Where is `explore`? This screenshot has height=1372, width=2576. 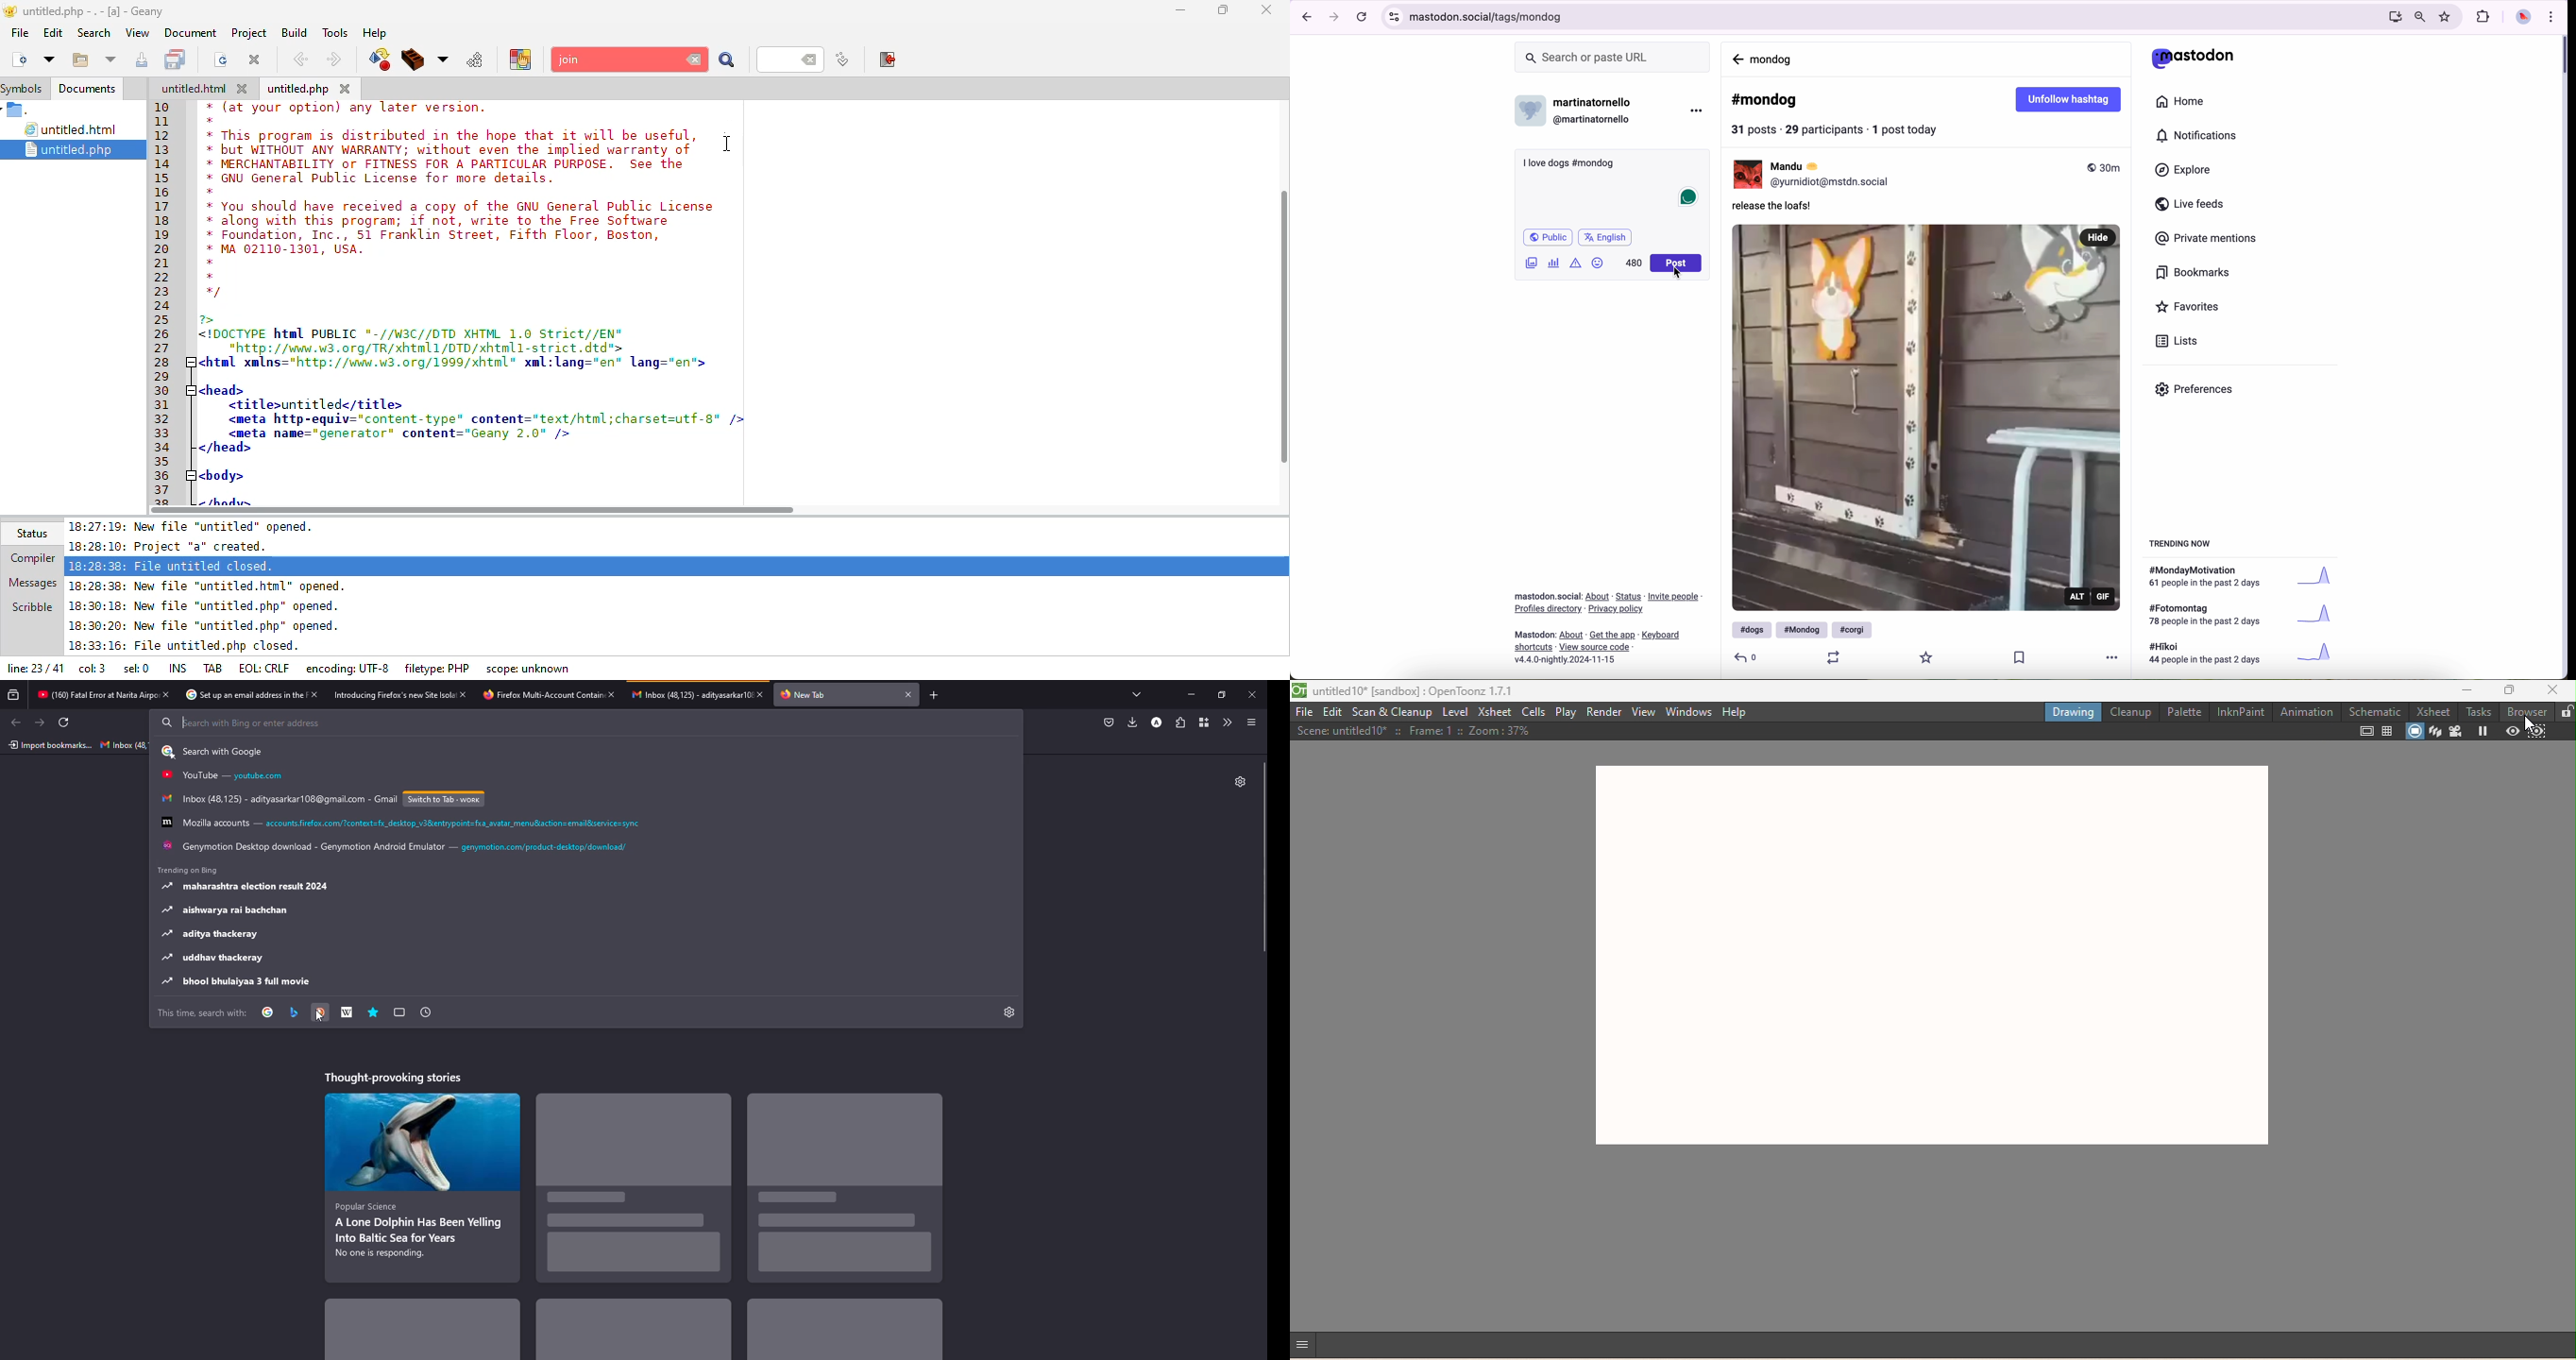 explore is located at coordinates (2185, 170).